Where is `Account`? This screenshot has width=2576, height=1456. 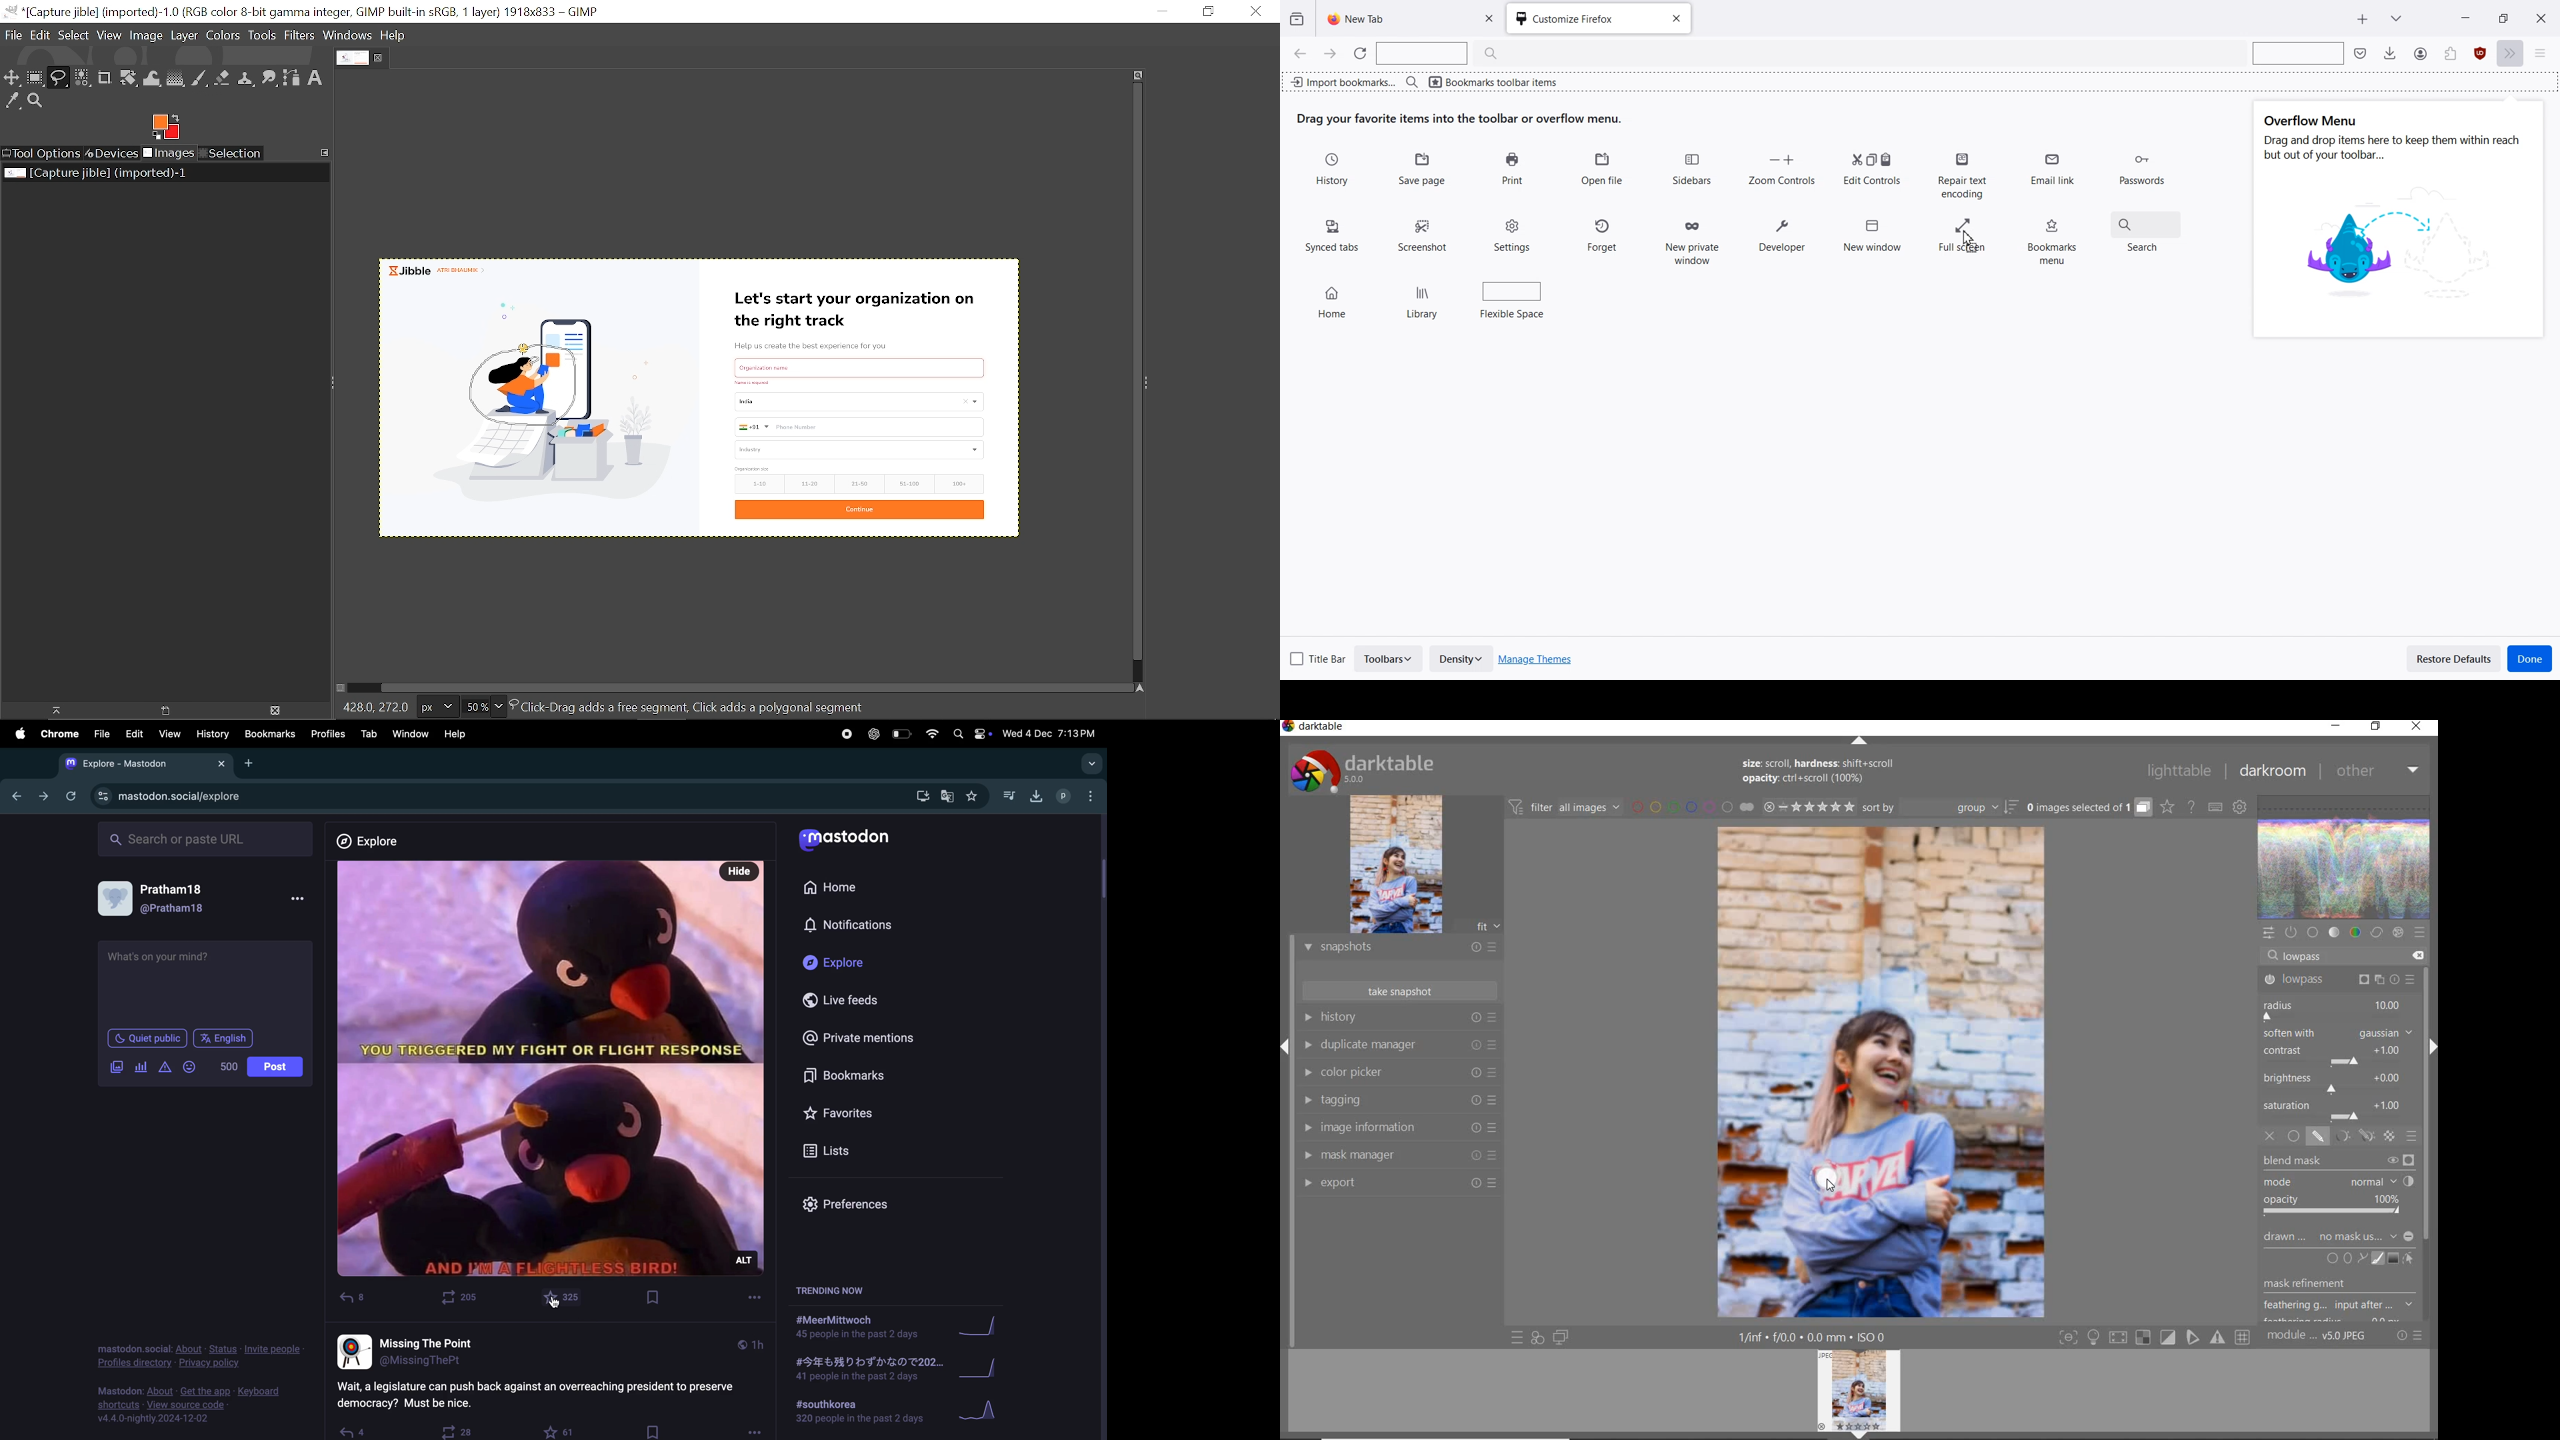
Account is located at coordinates (2450, 54).